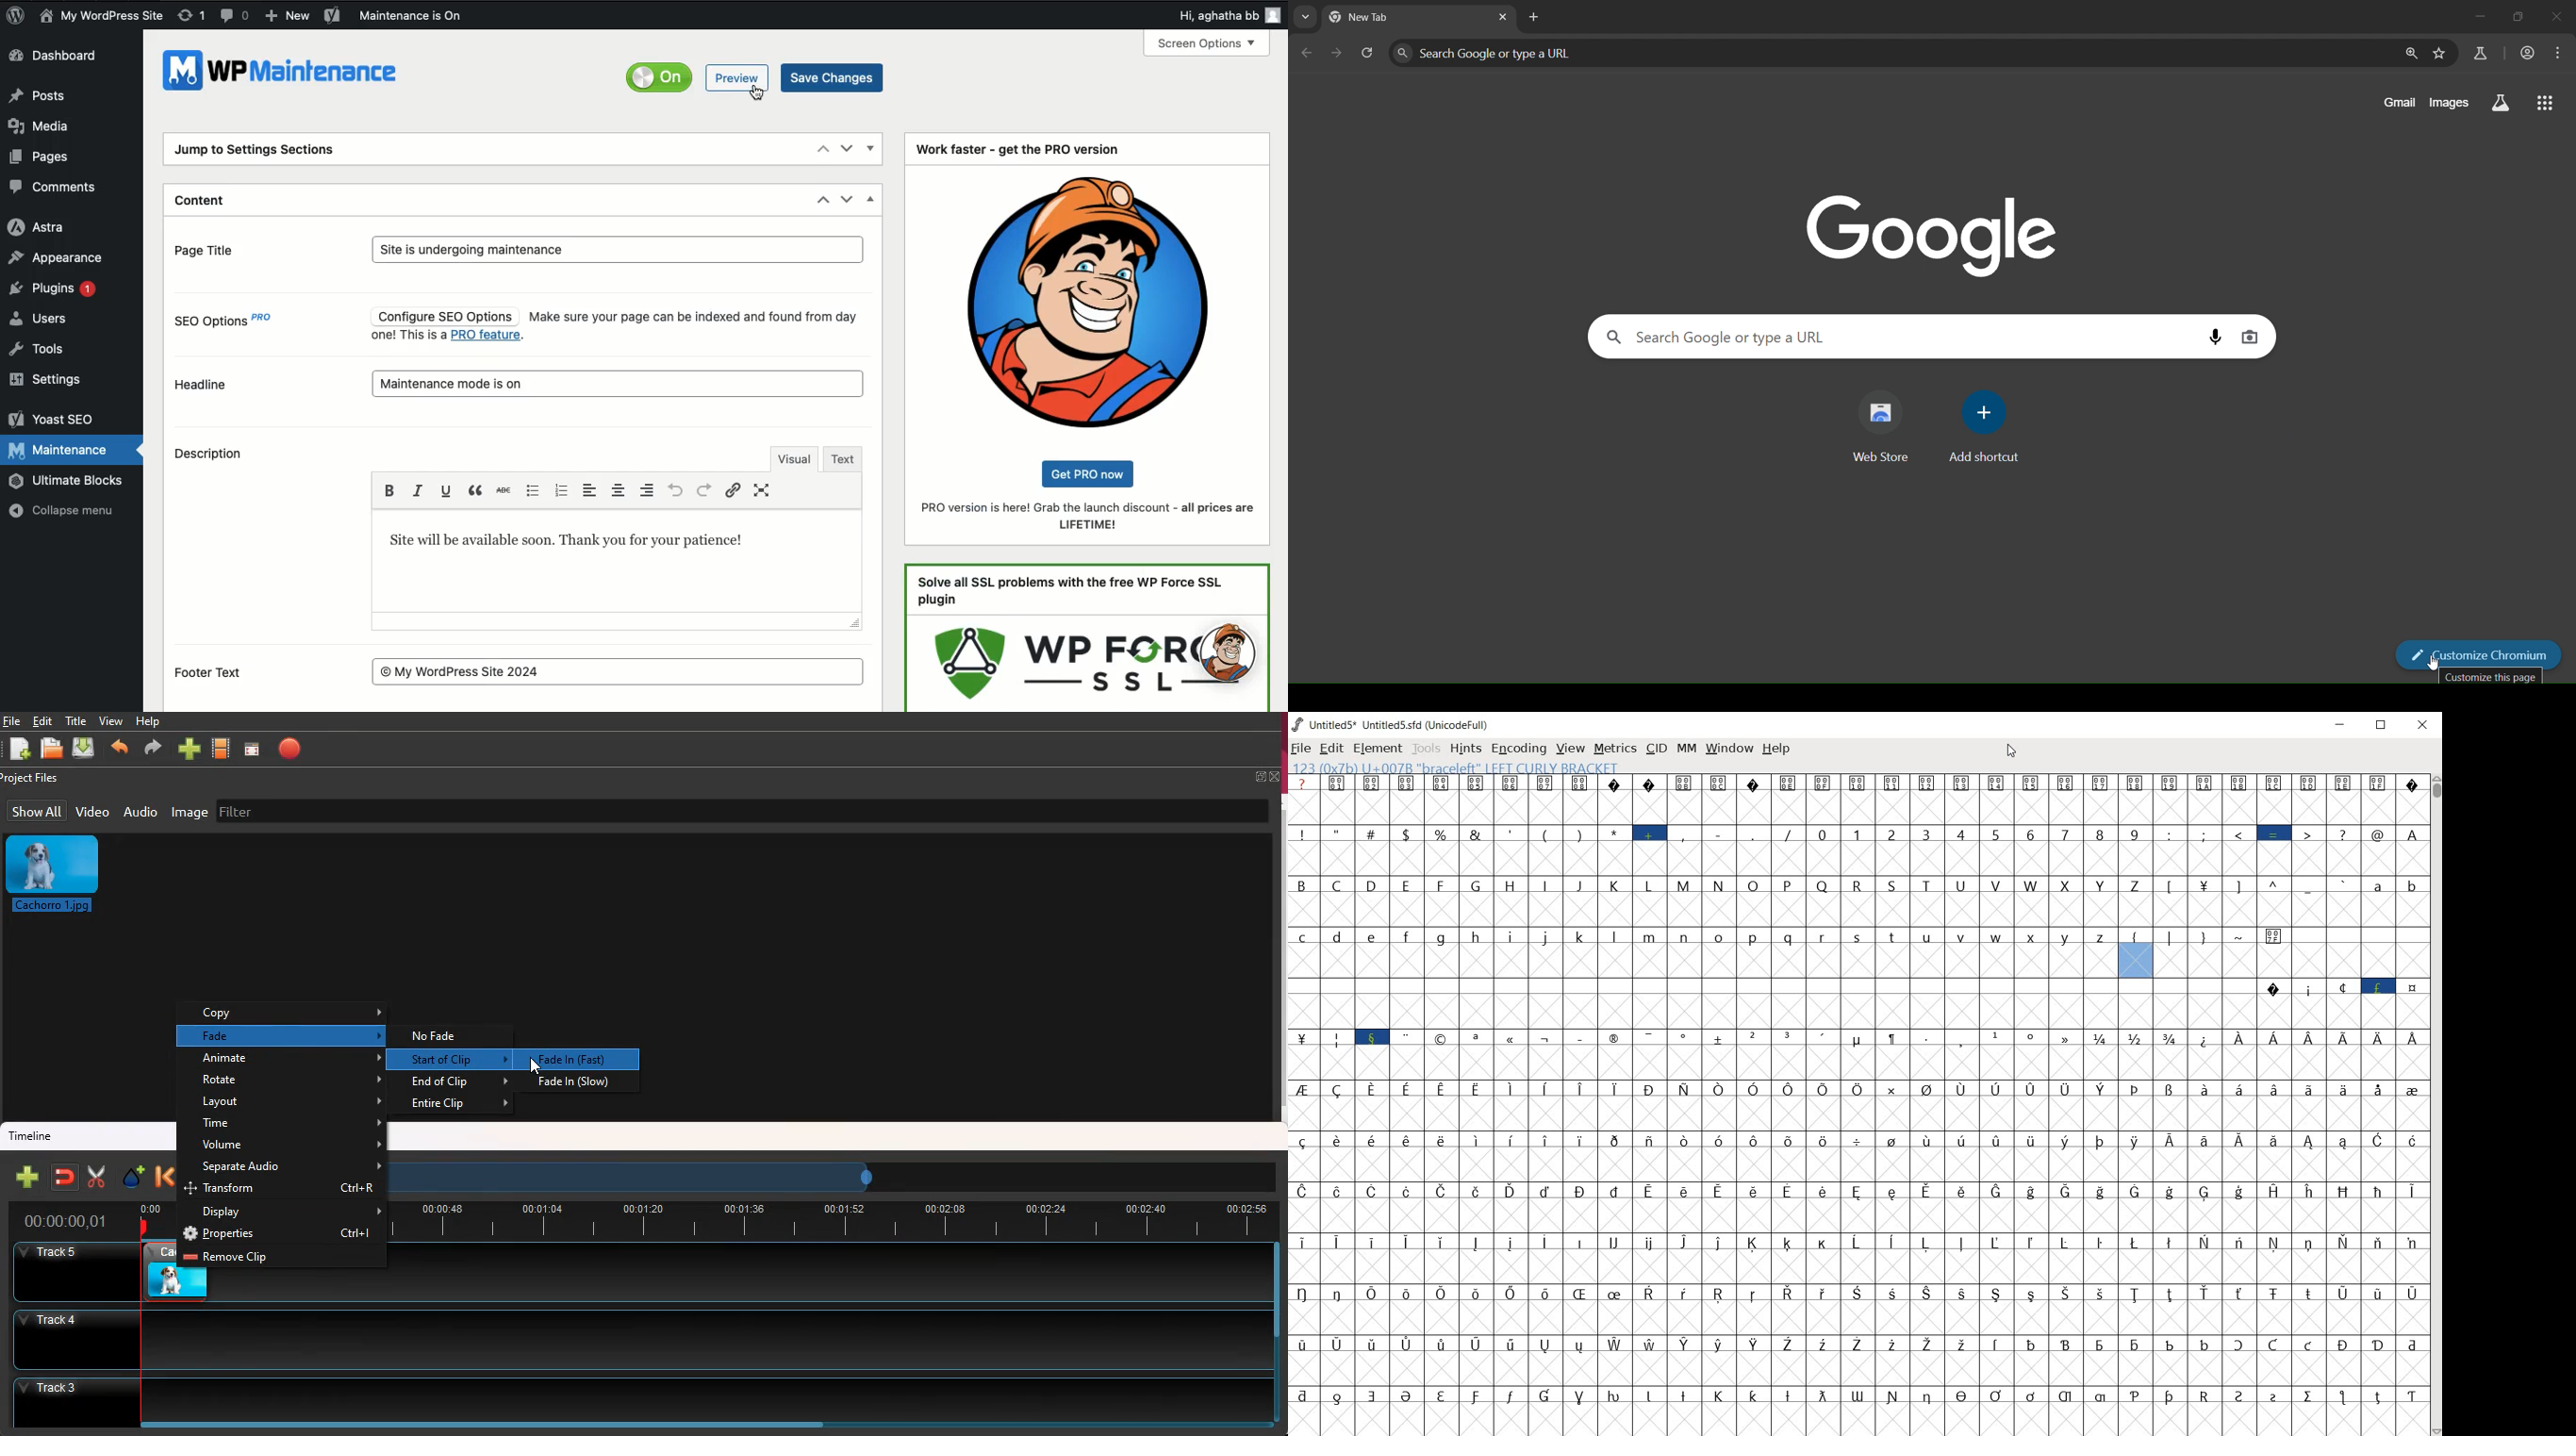 The width and height of the screenshot is (2576, 1456). Describe the element at coordinates (154, 750) in the screenshot. I see `forward` at that location.